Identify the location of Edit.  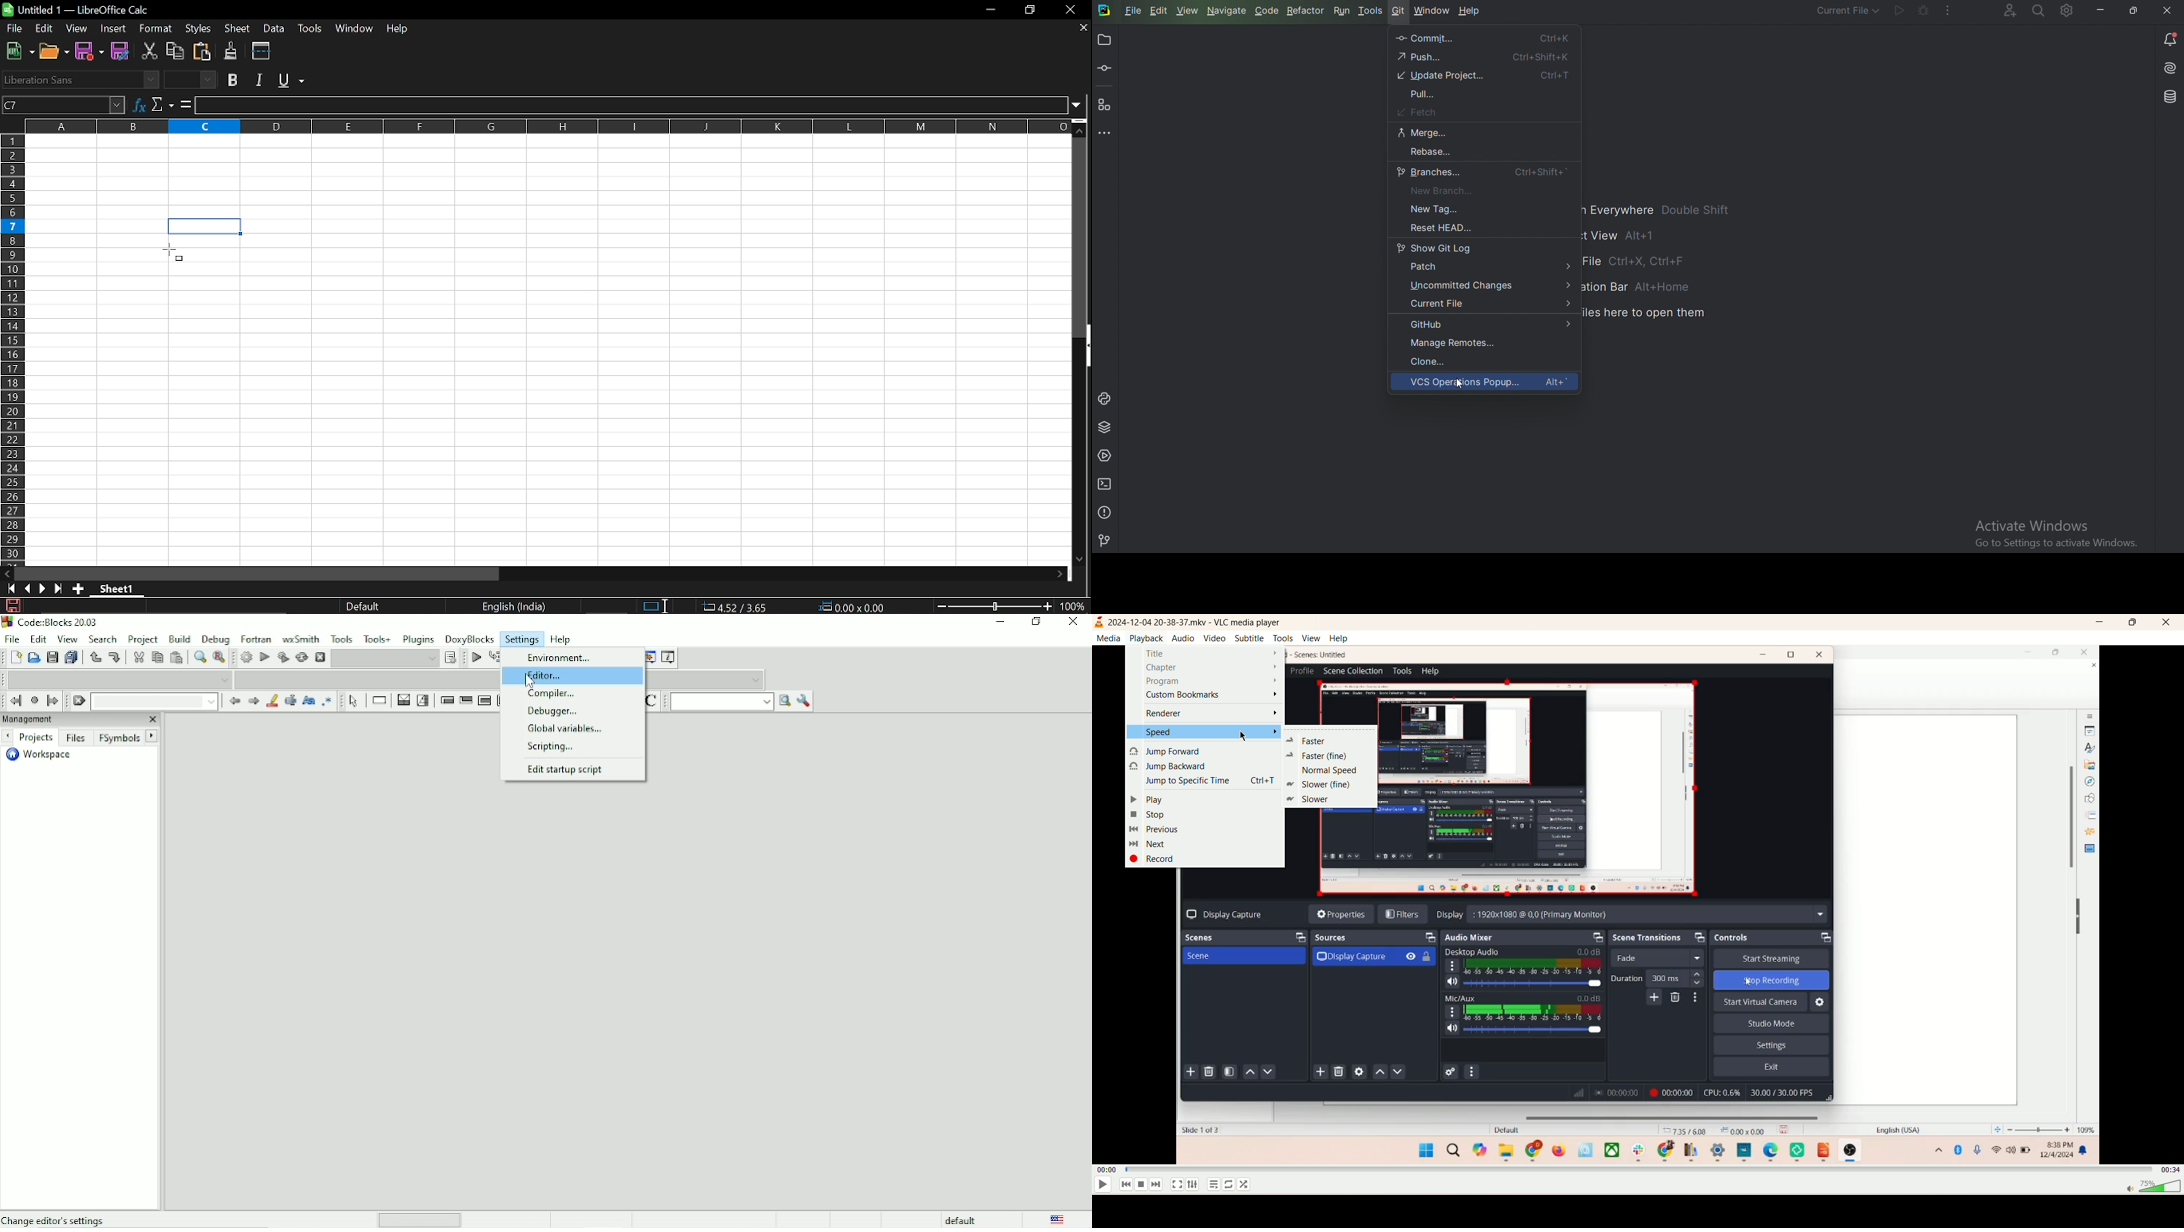
(1160, 11).